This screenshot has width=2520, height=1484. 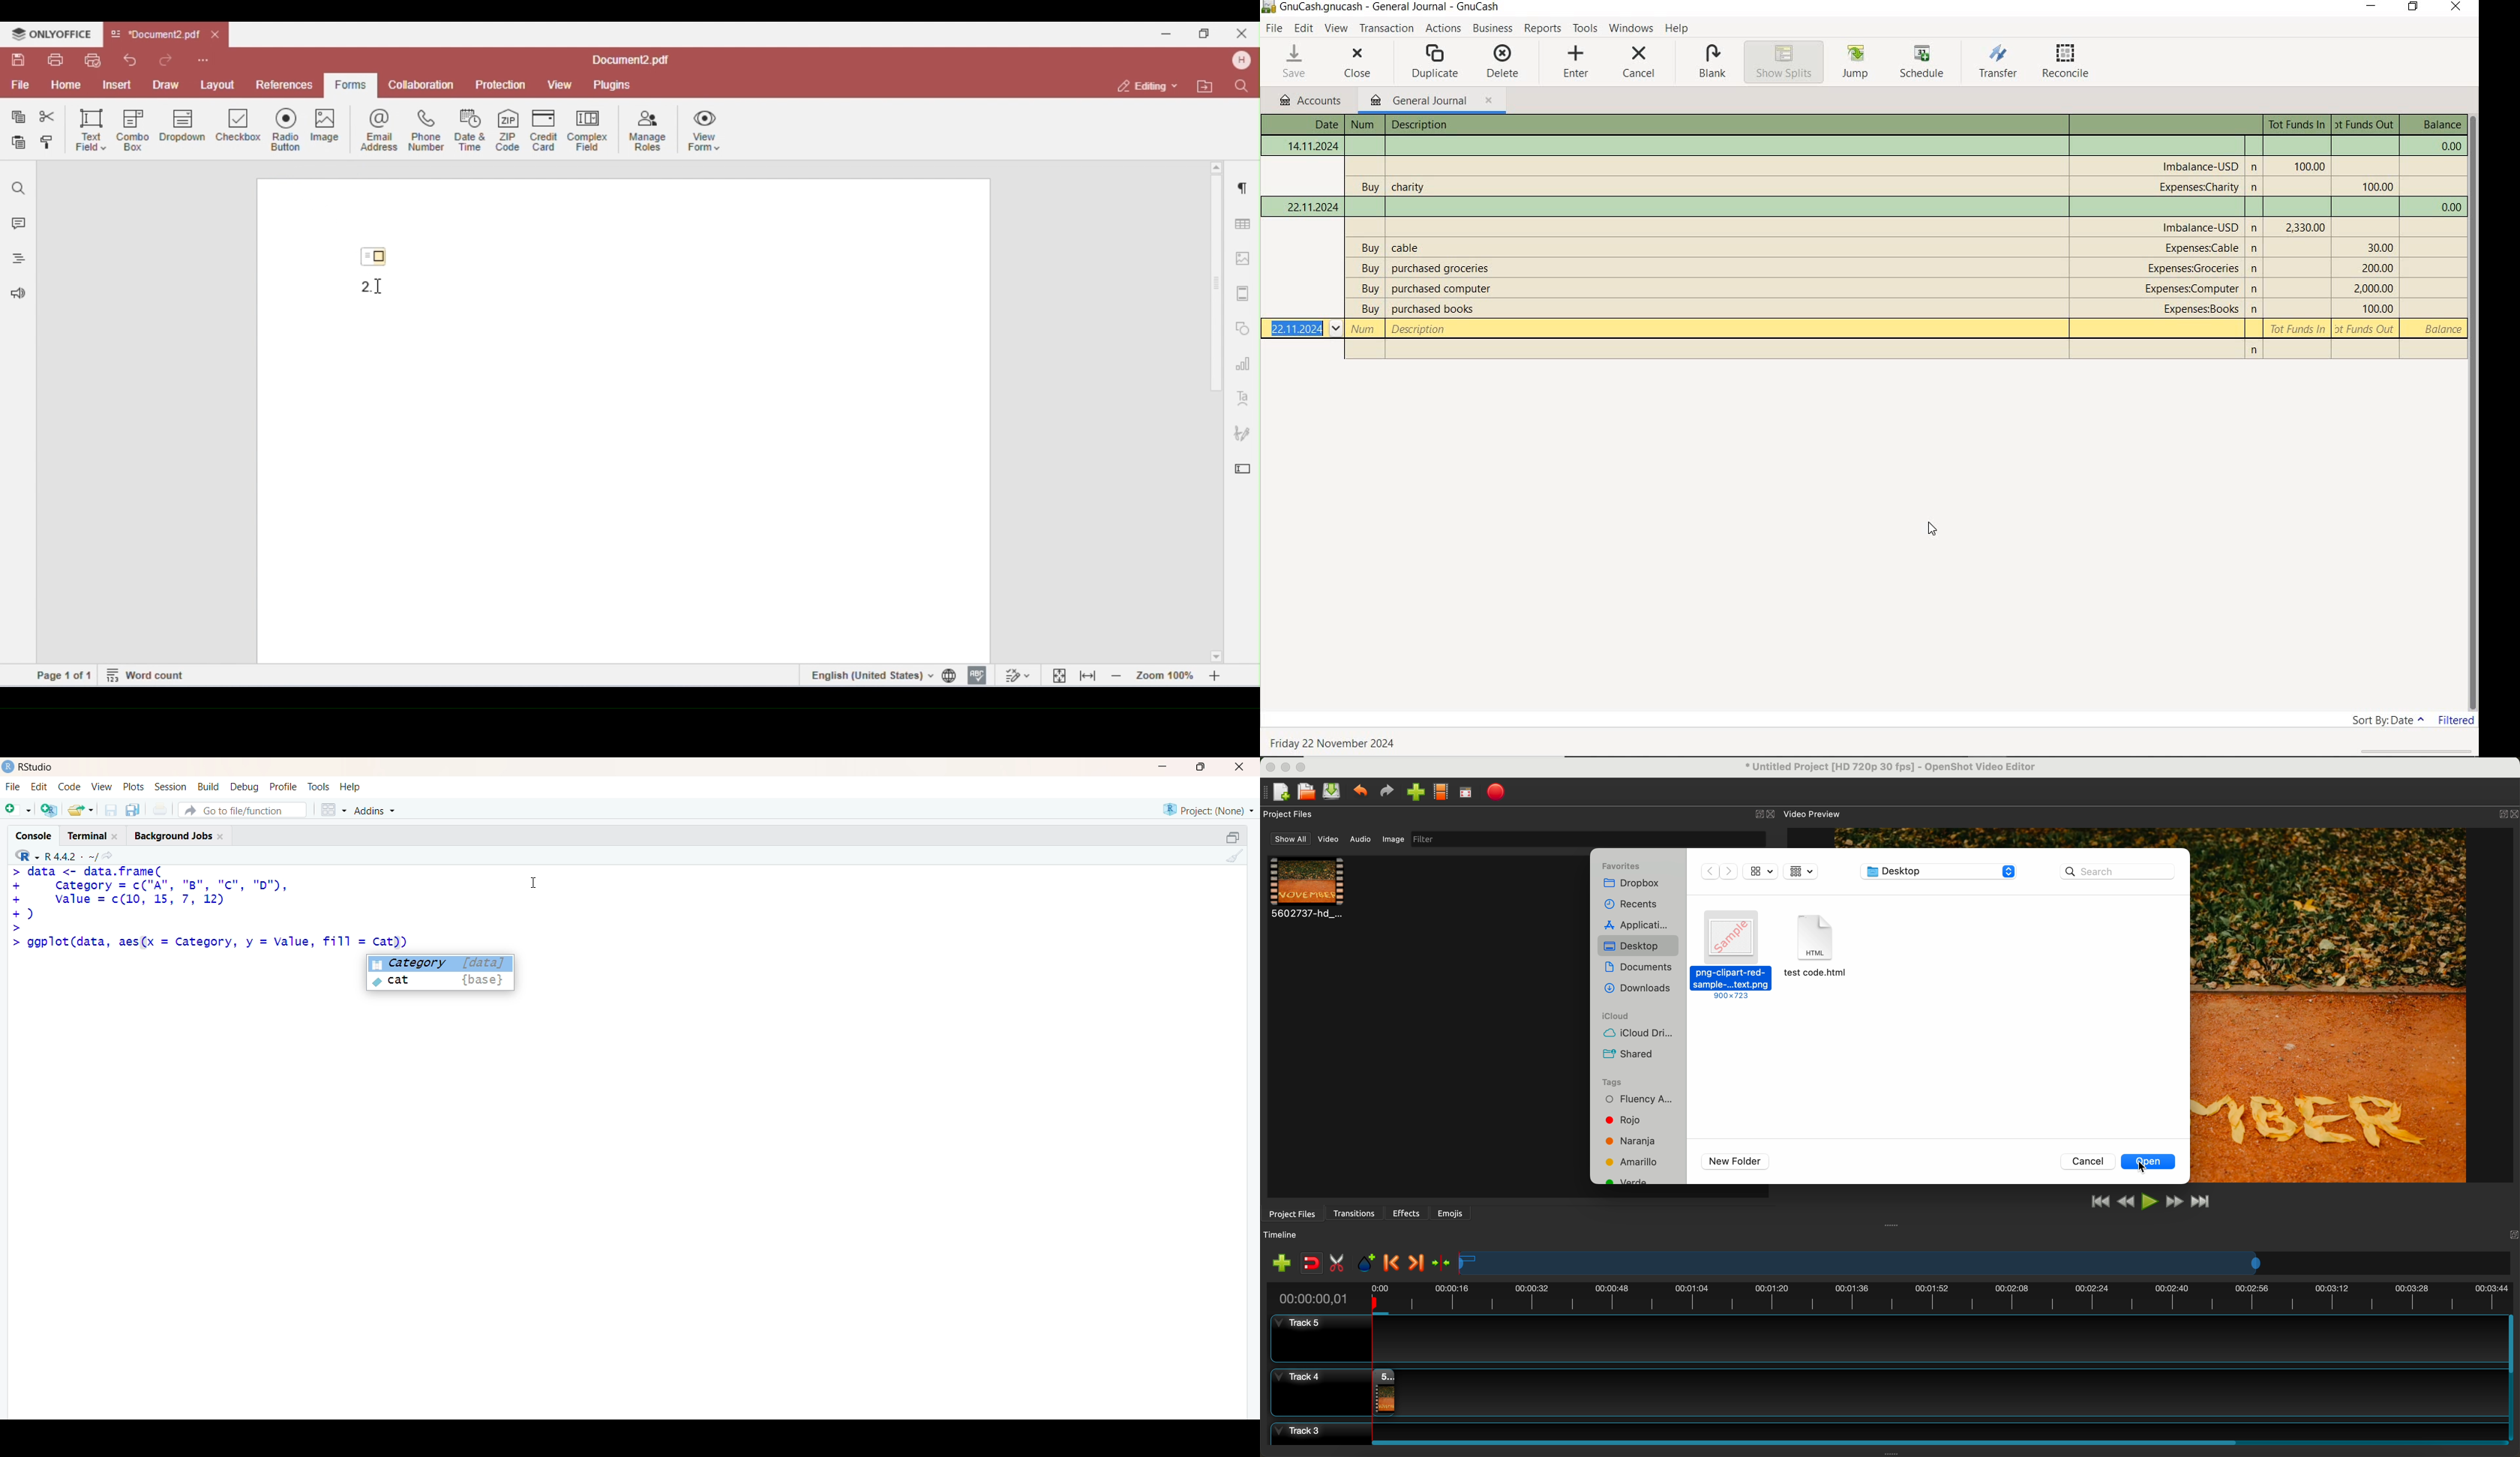 I want to click on open an existing file, so click(x=80, y=809).